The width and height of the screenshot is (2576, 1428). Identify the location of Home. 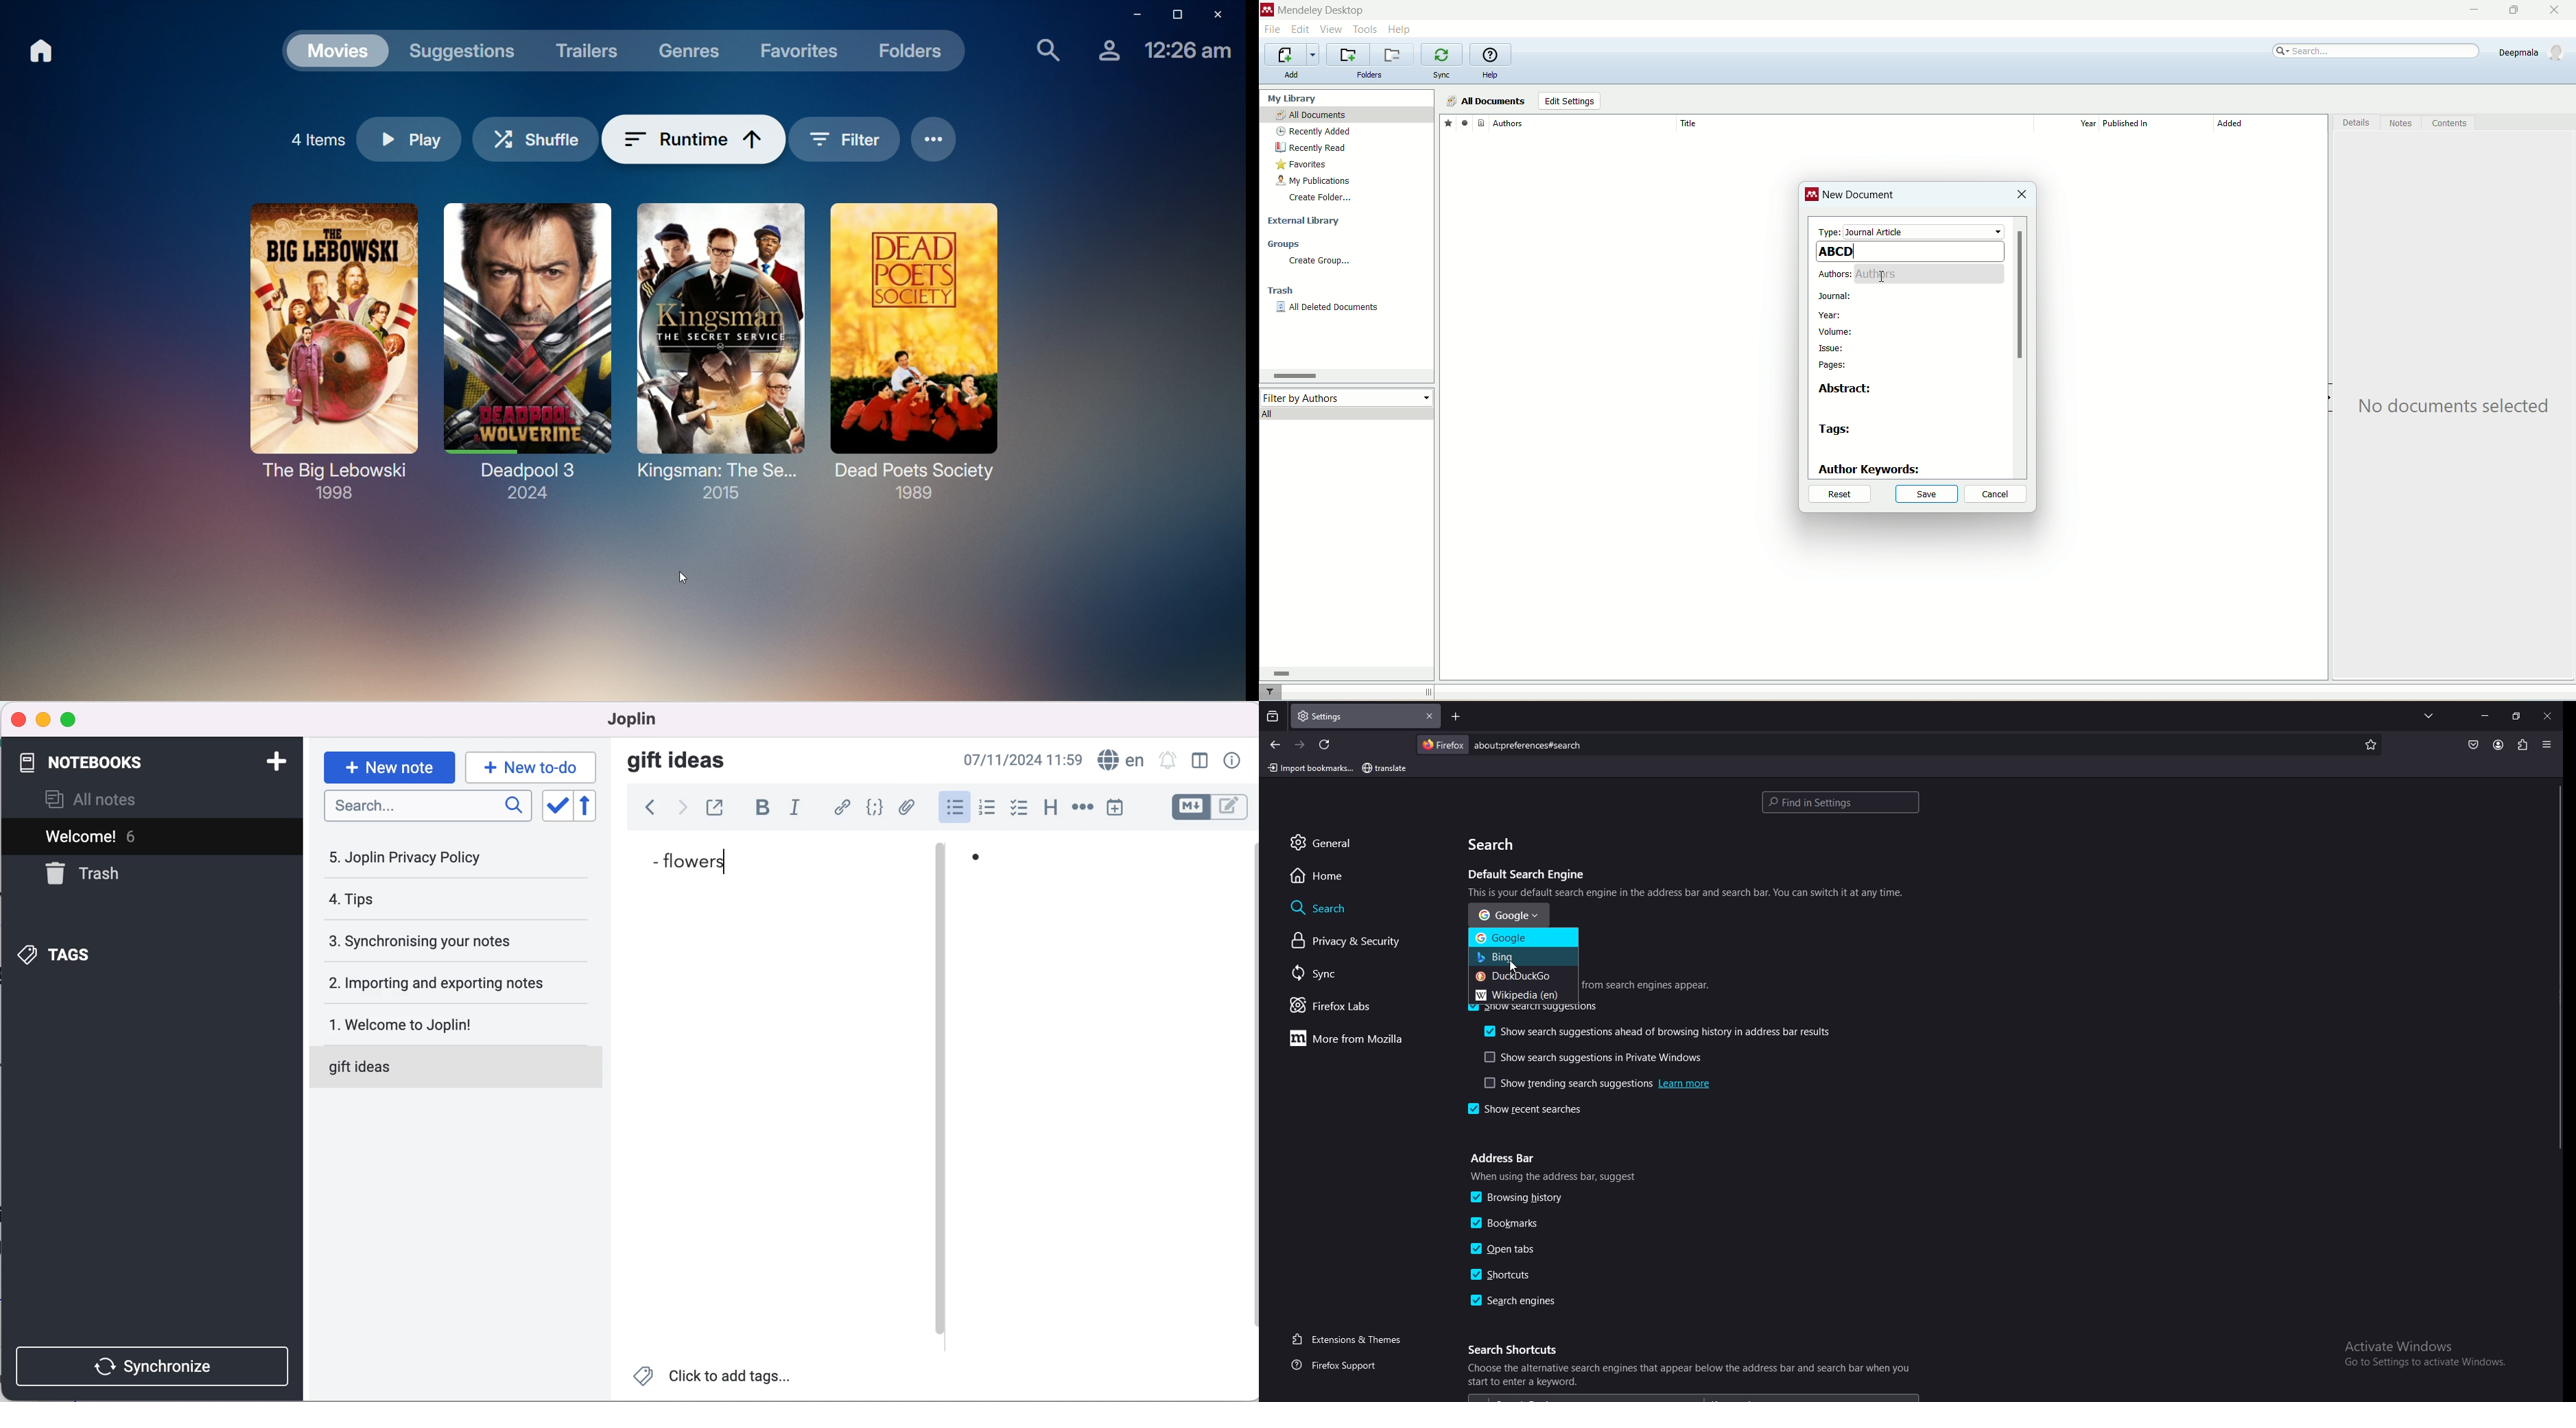
(44, 53).